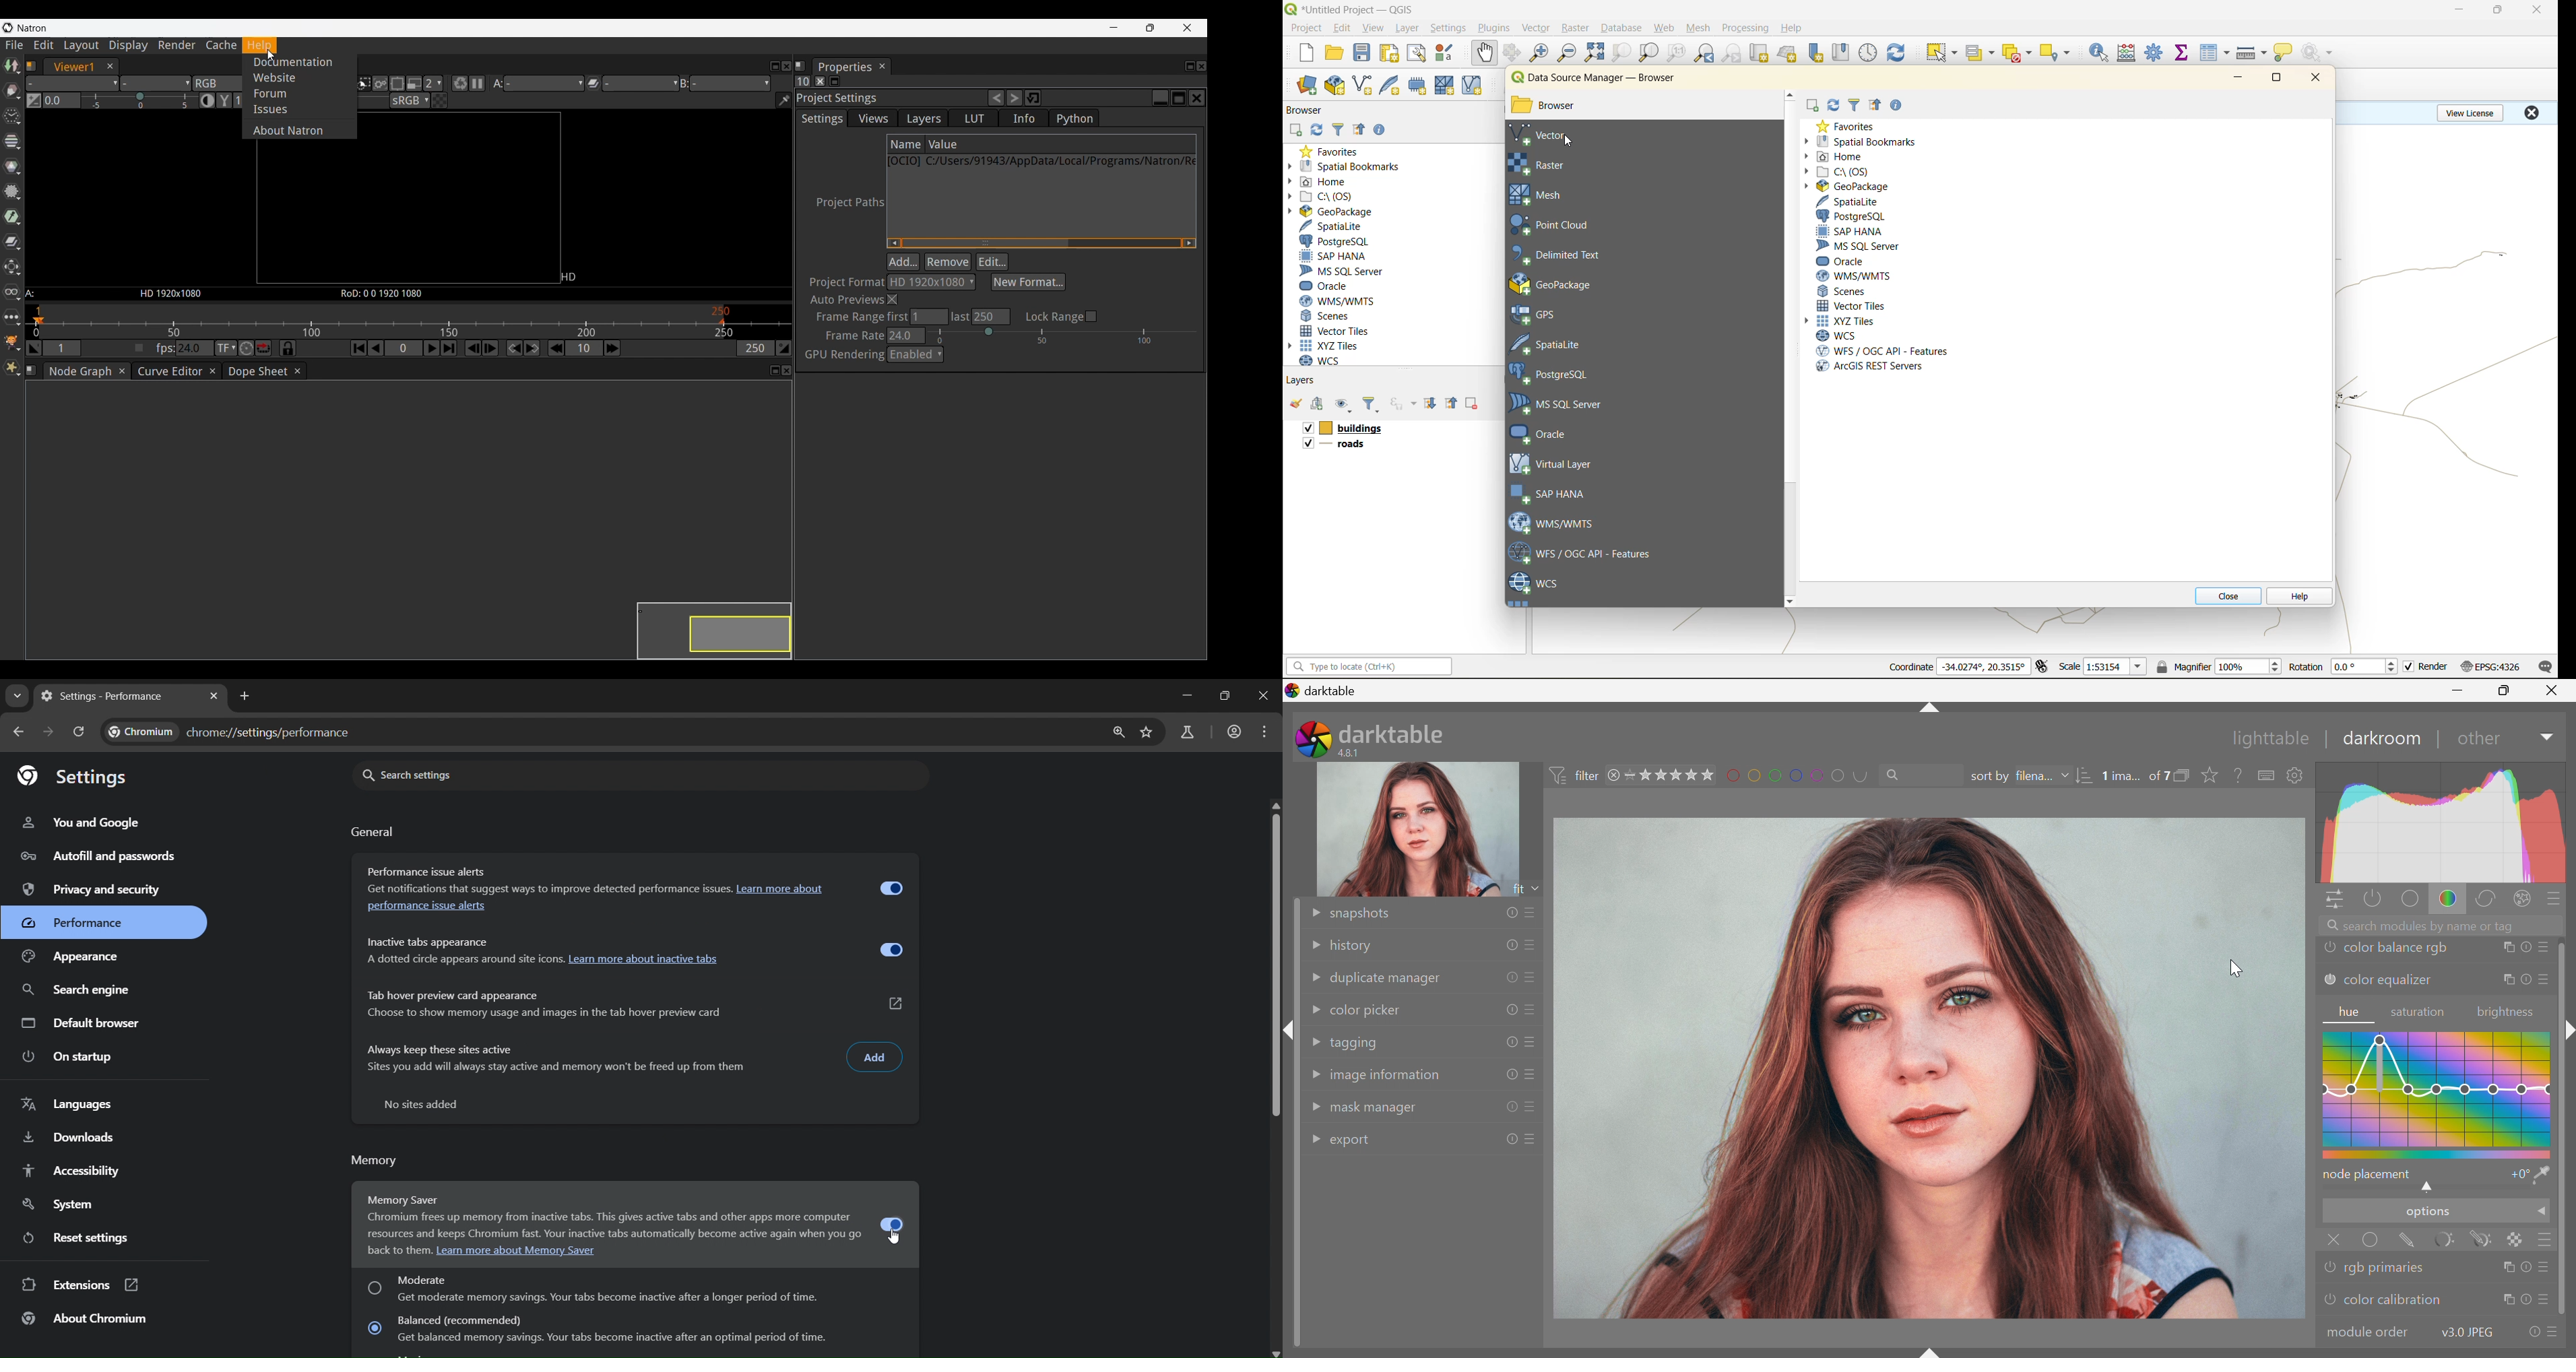 The image size is (2576, 1372). I want to click on tool box, so click(2156, 51).